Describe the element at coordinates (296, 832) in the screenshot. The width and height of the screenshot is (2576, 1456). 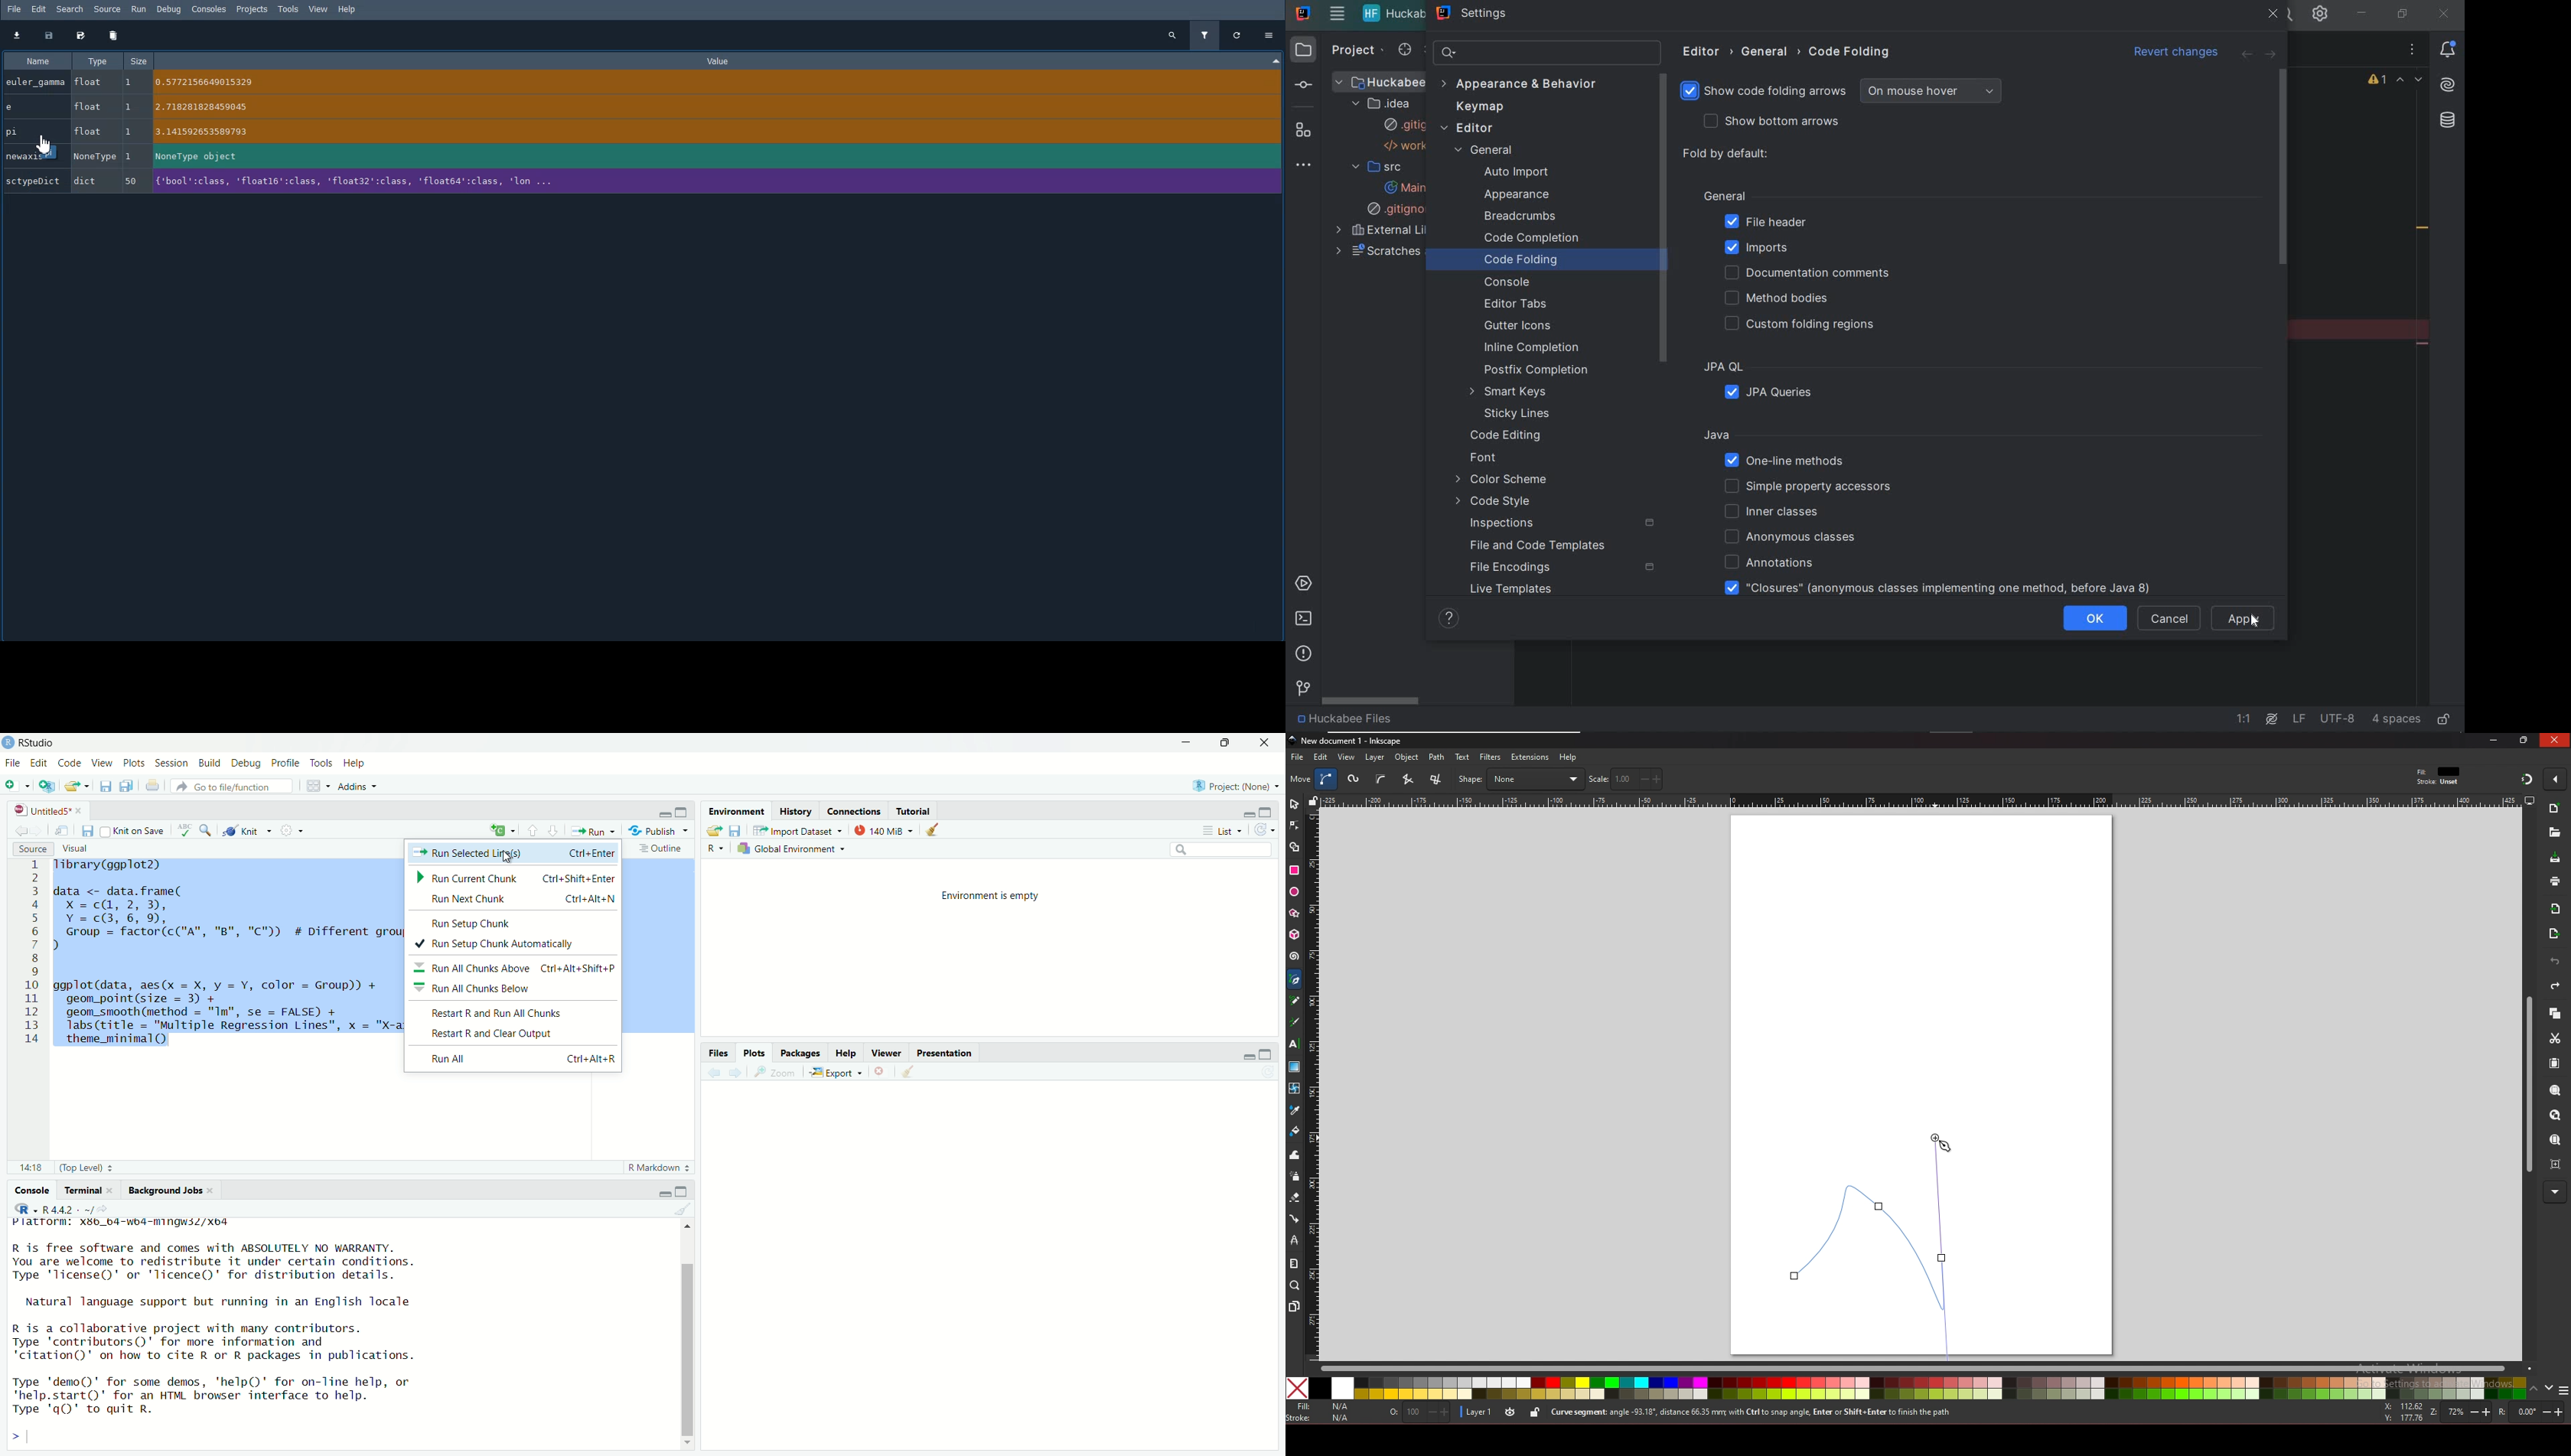
I see `settings` at that location.